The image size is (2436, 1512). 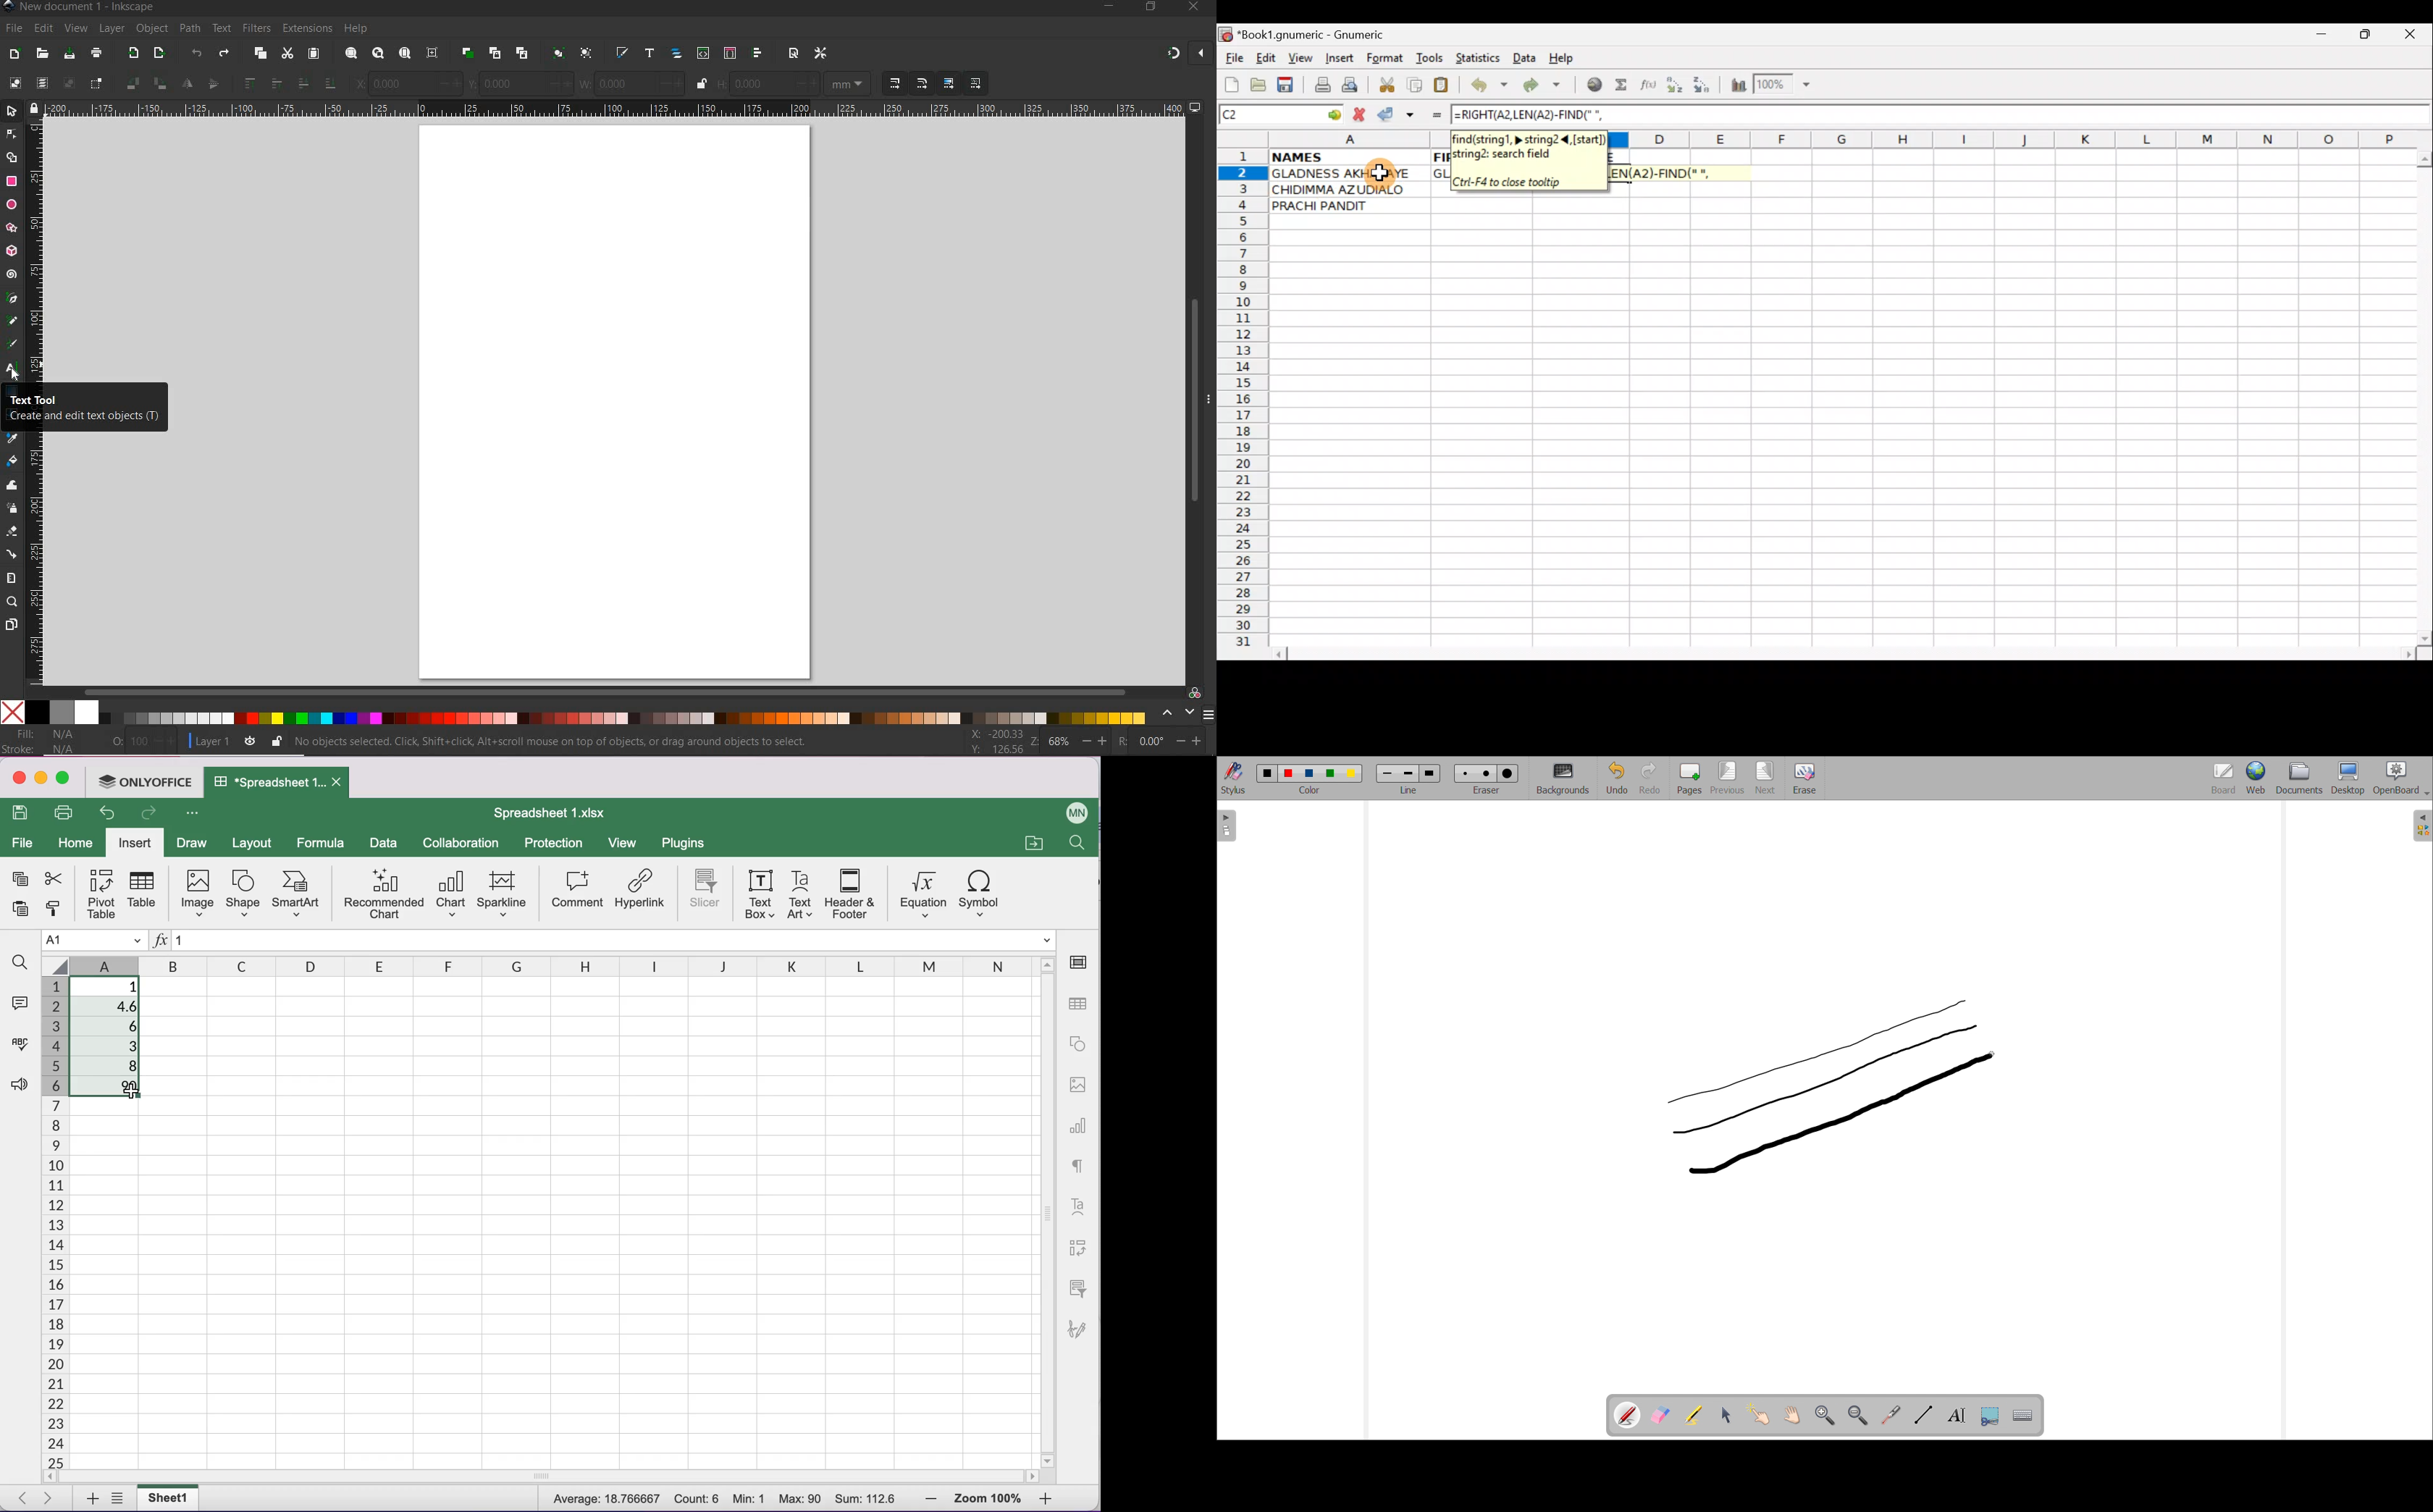 I want to click on Enter formula, so click(x=1431, y=115).